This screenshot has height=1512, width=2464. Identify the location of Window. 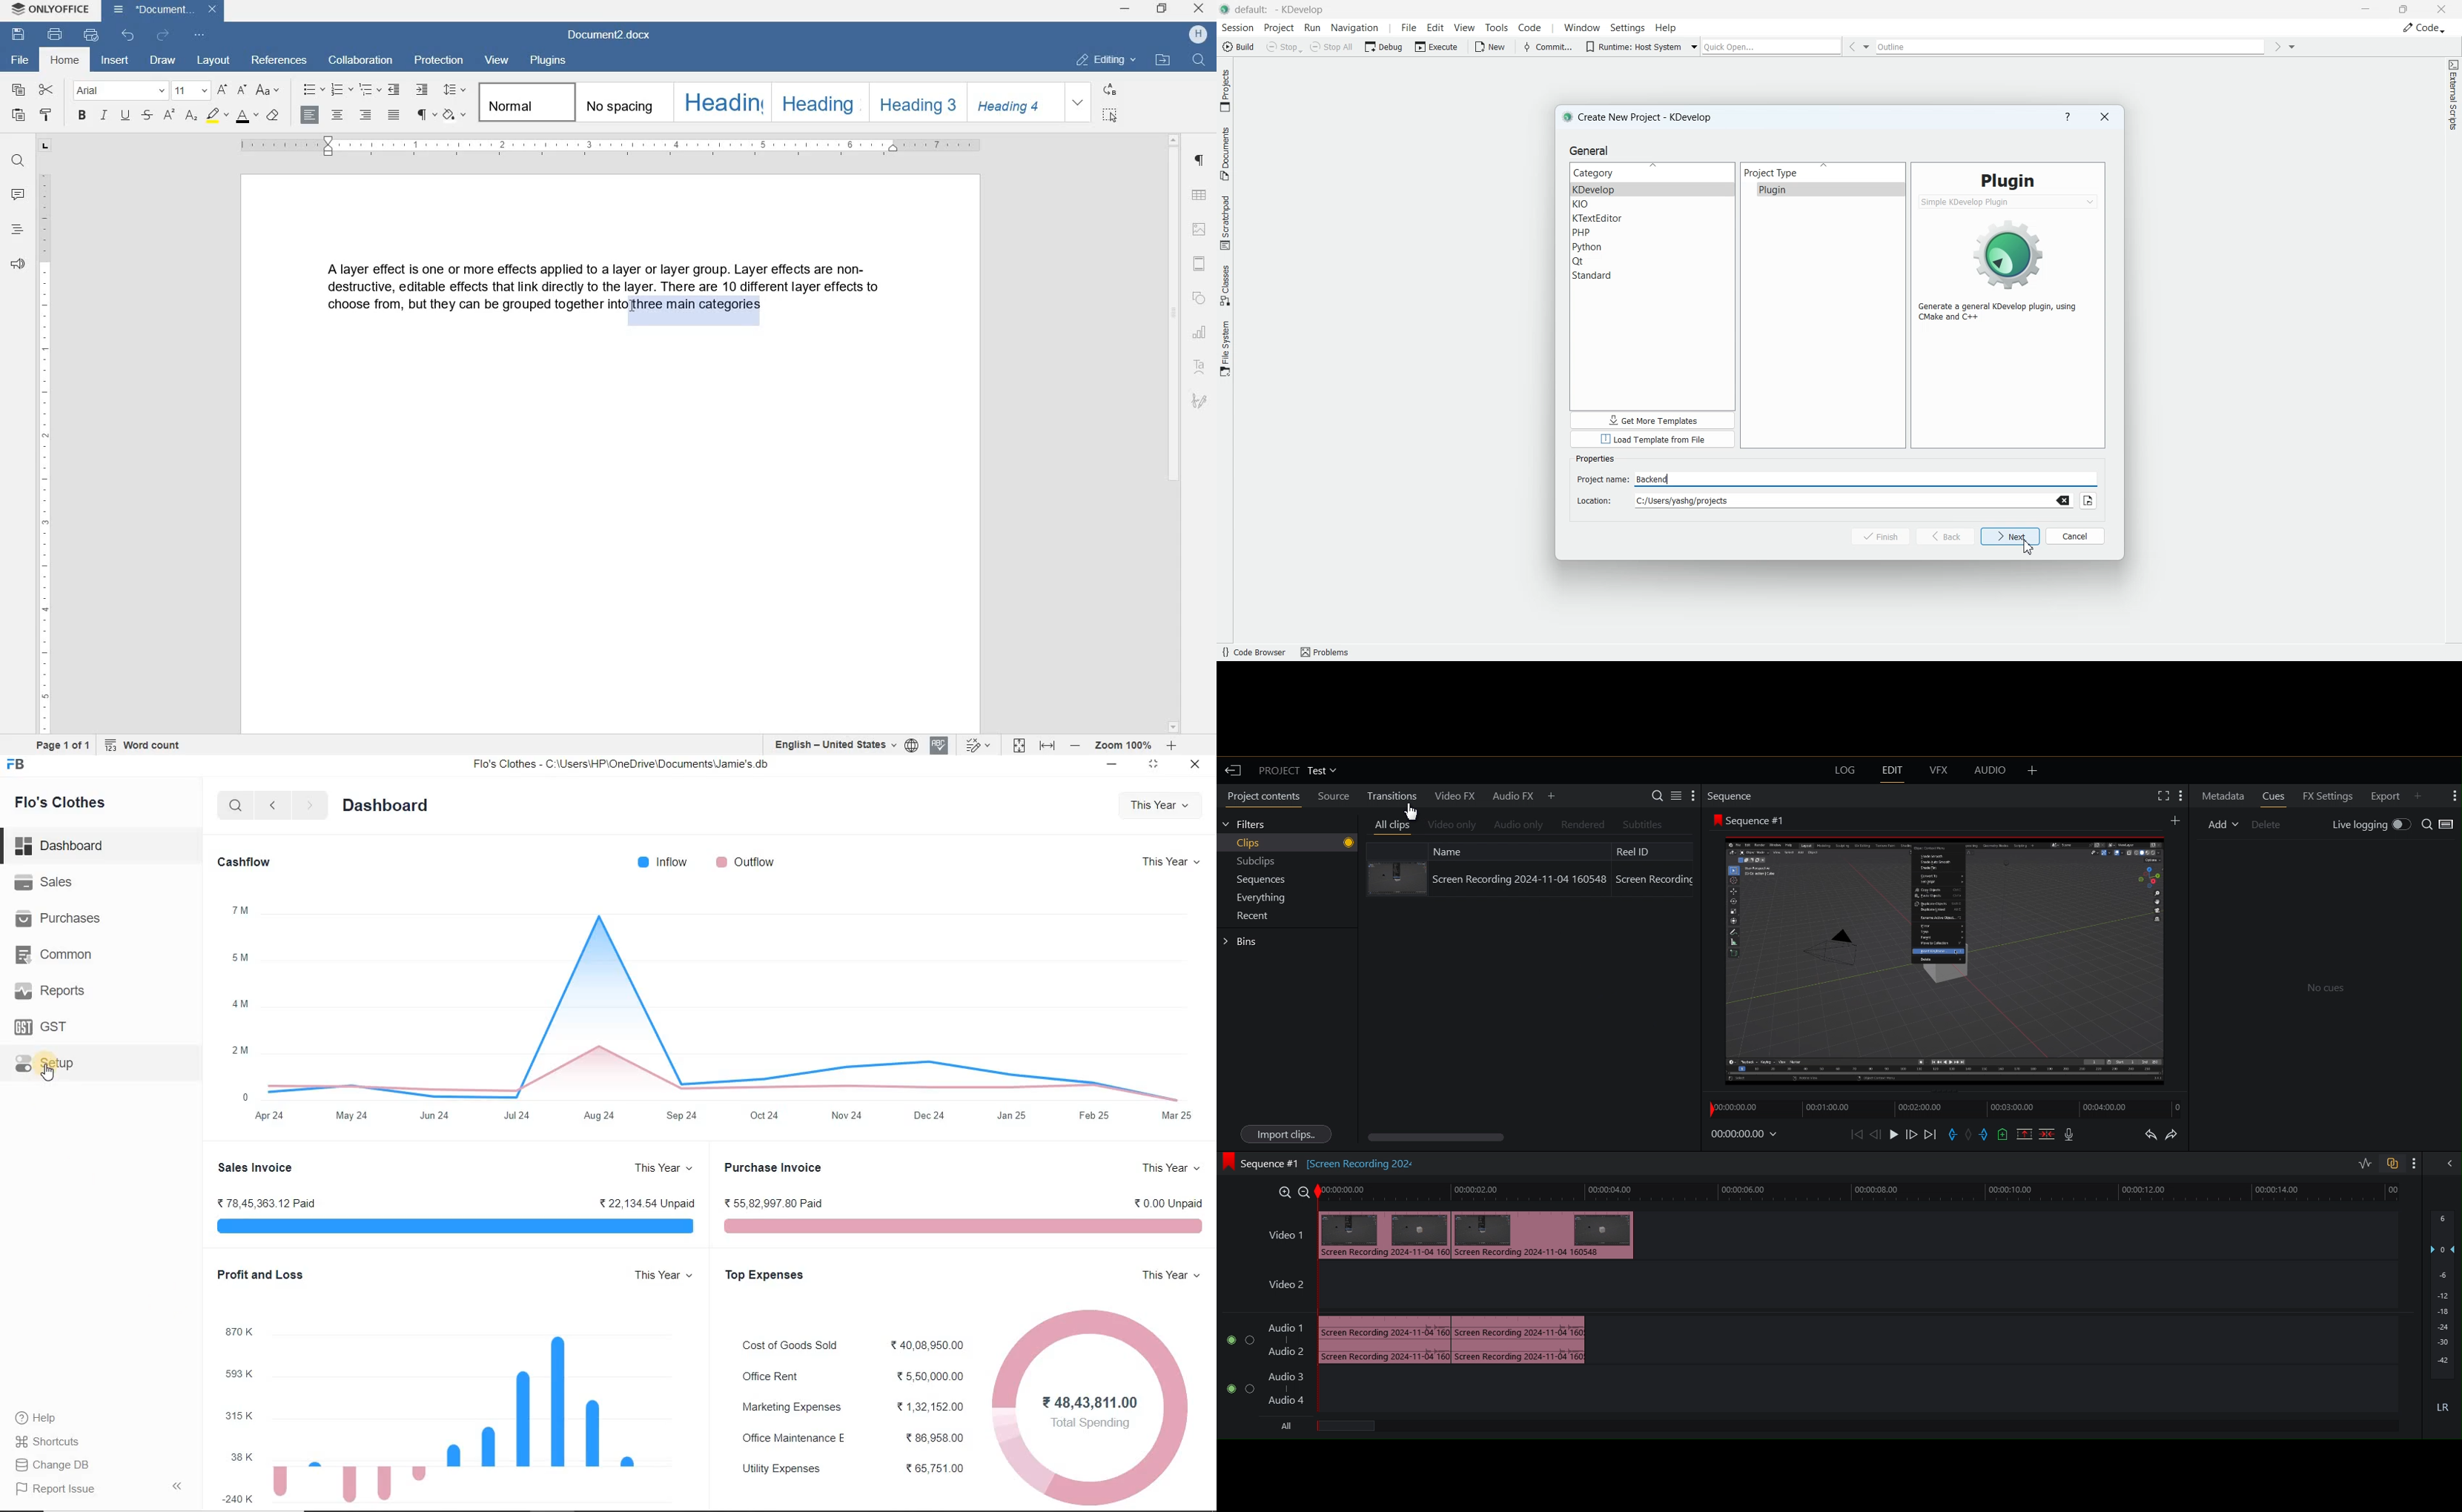
(1580, 28).